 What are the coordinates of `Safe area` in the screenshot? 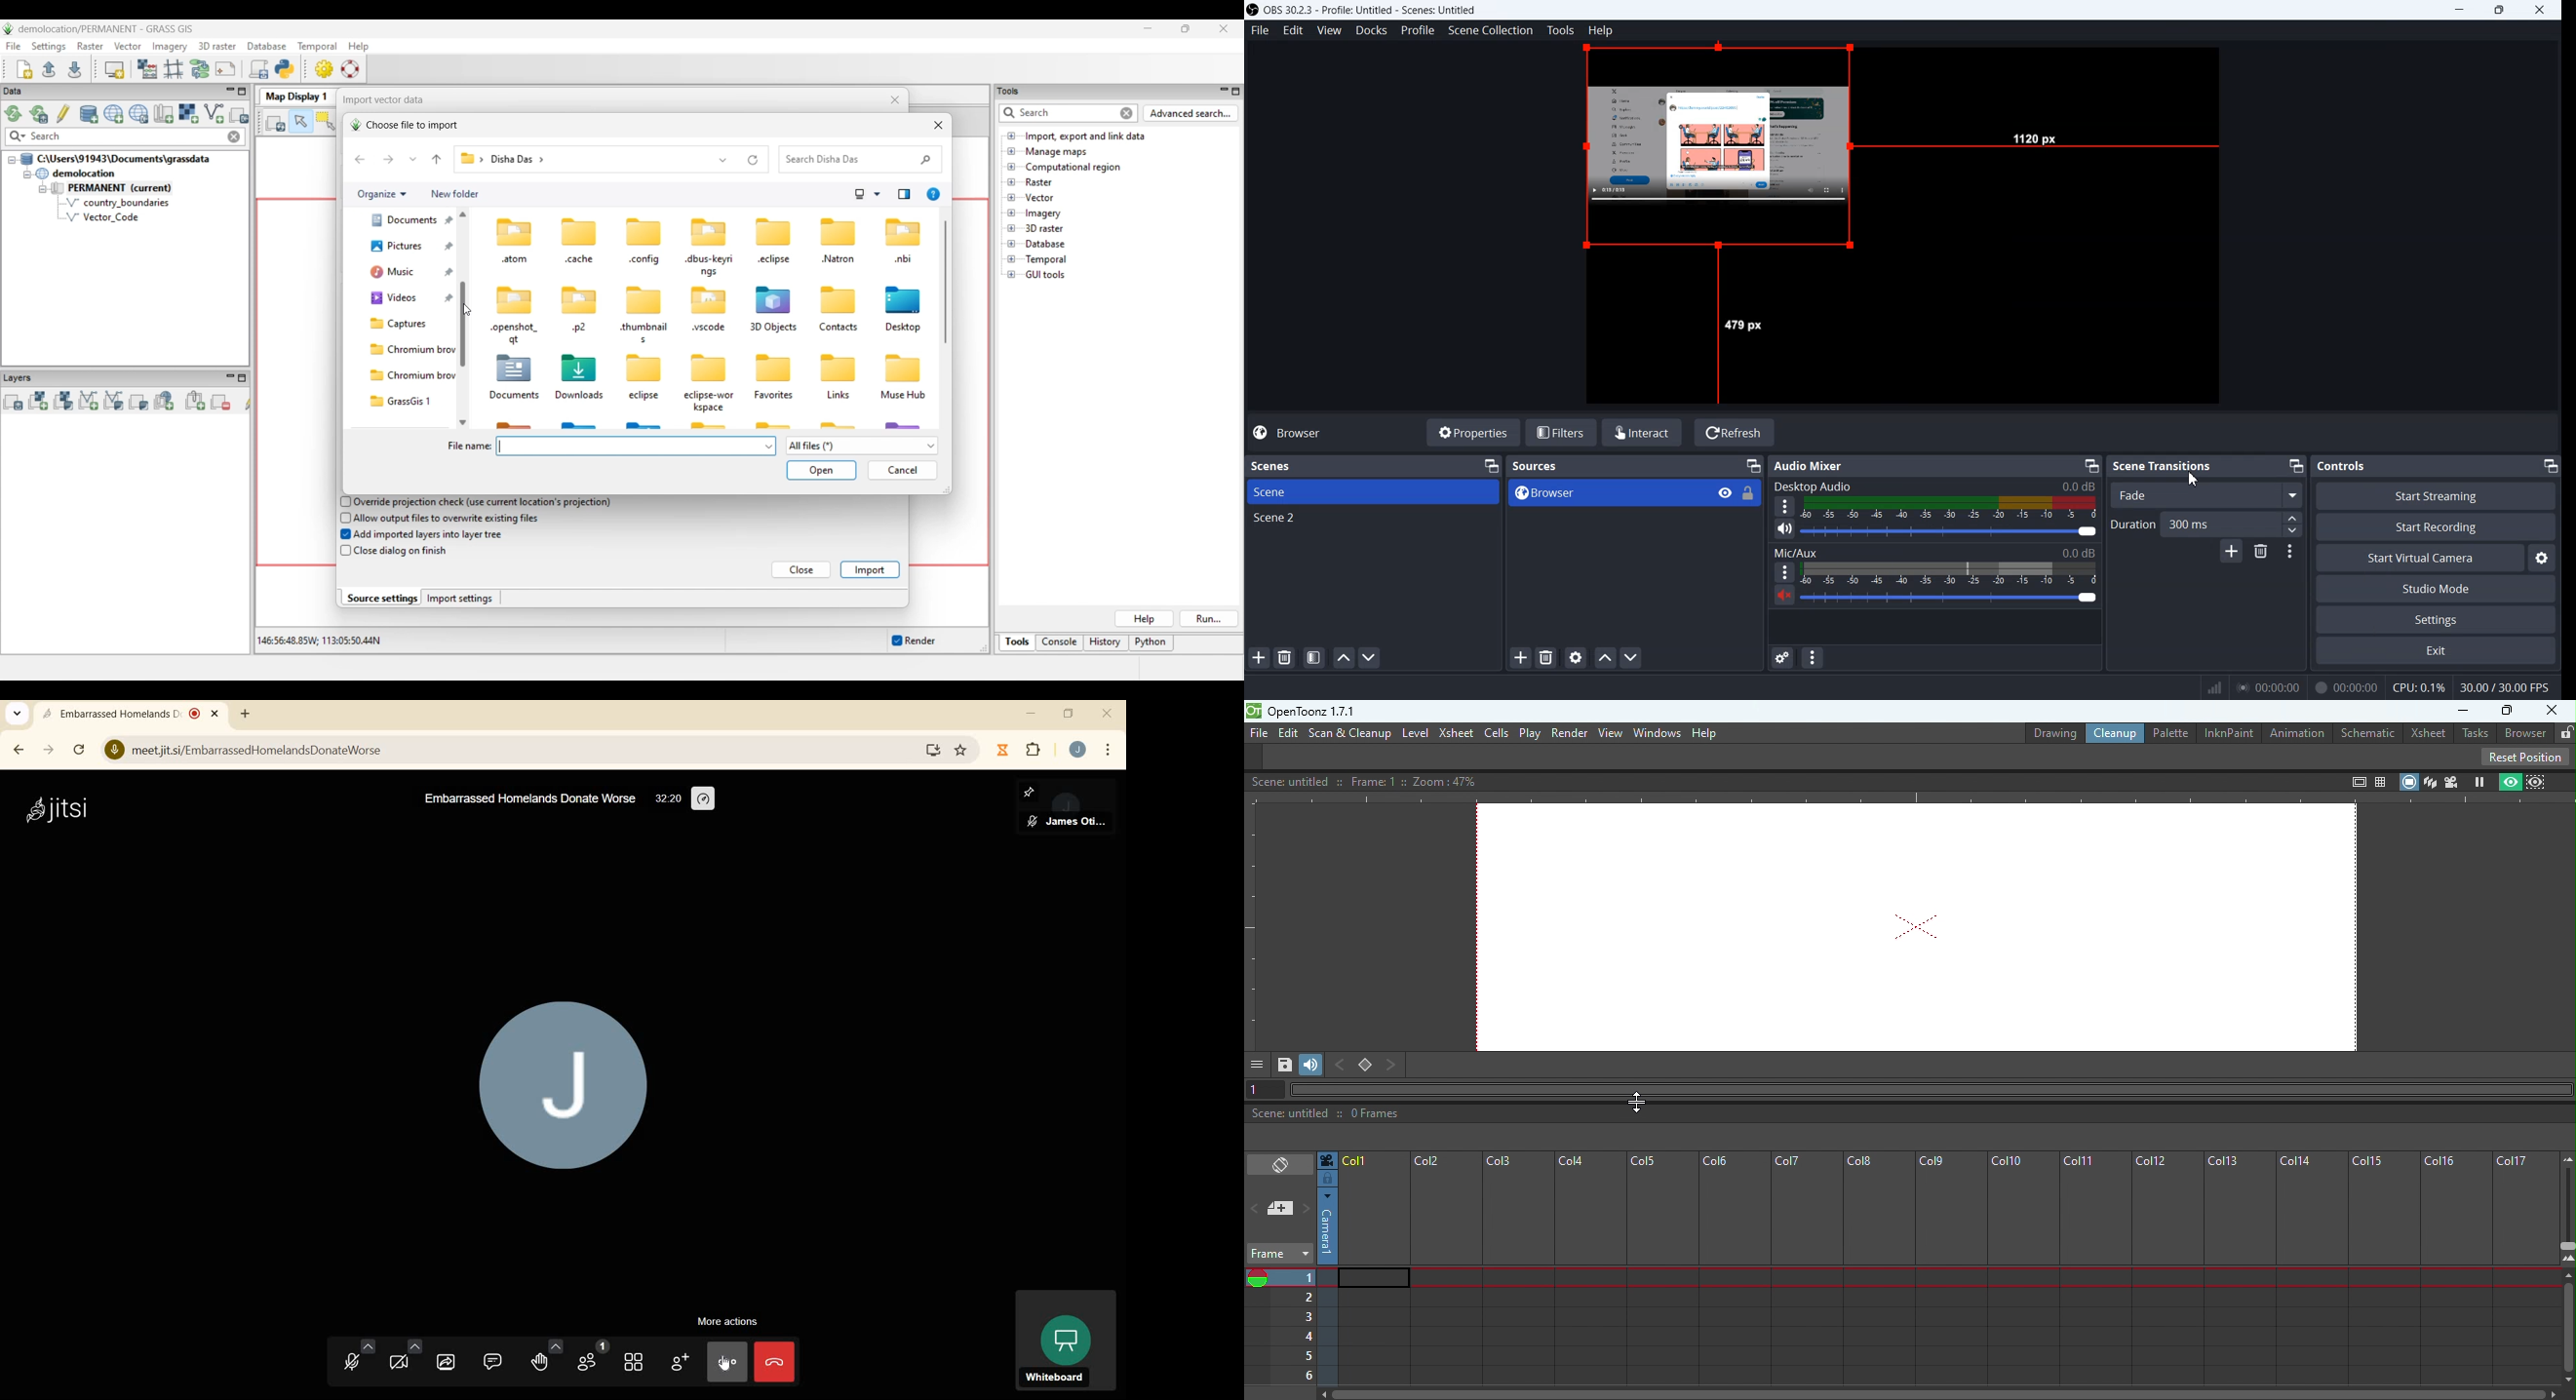 It's located at (2357, 782).